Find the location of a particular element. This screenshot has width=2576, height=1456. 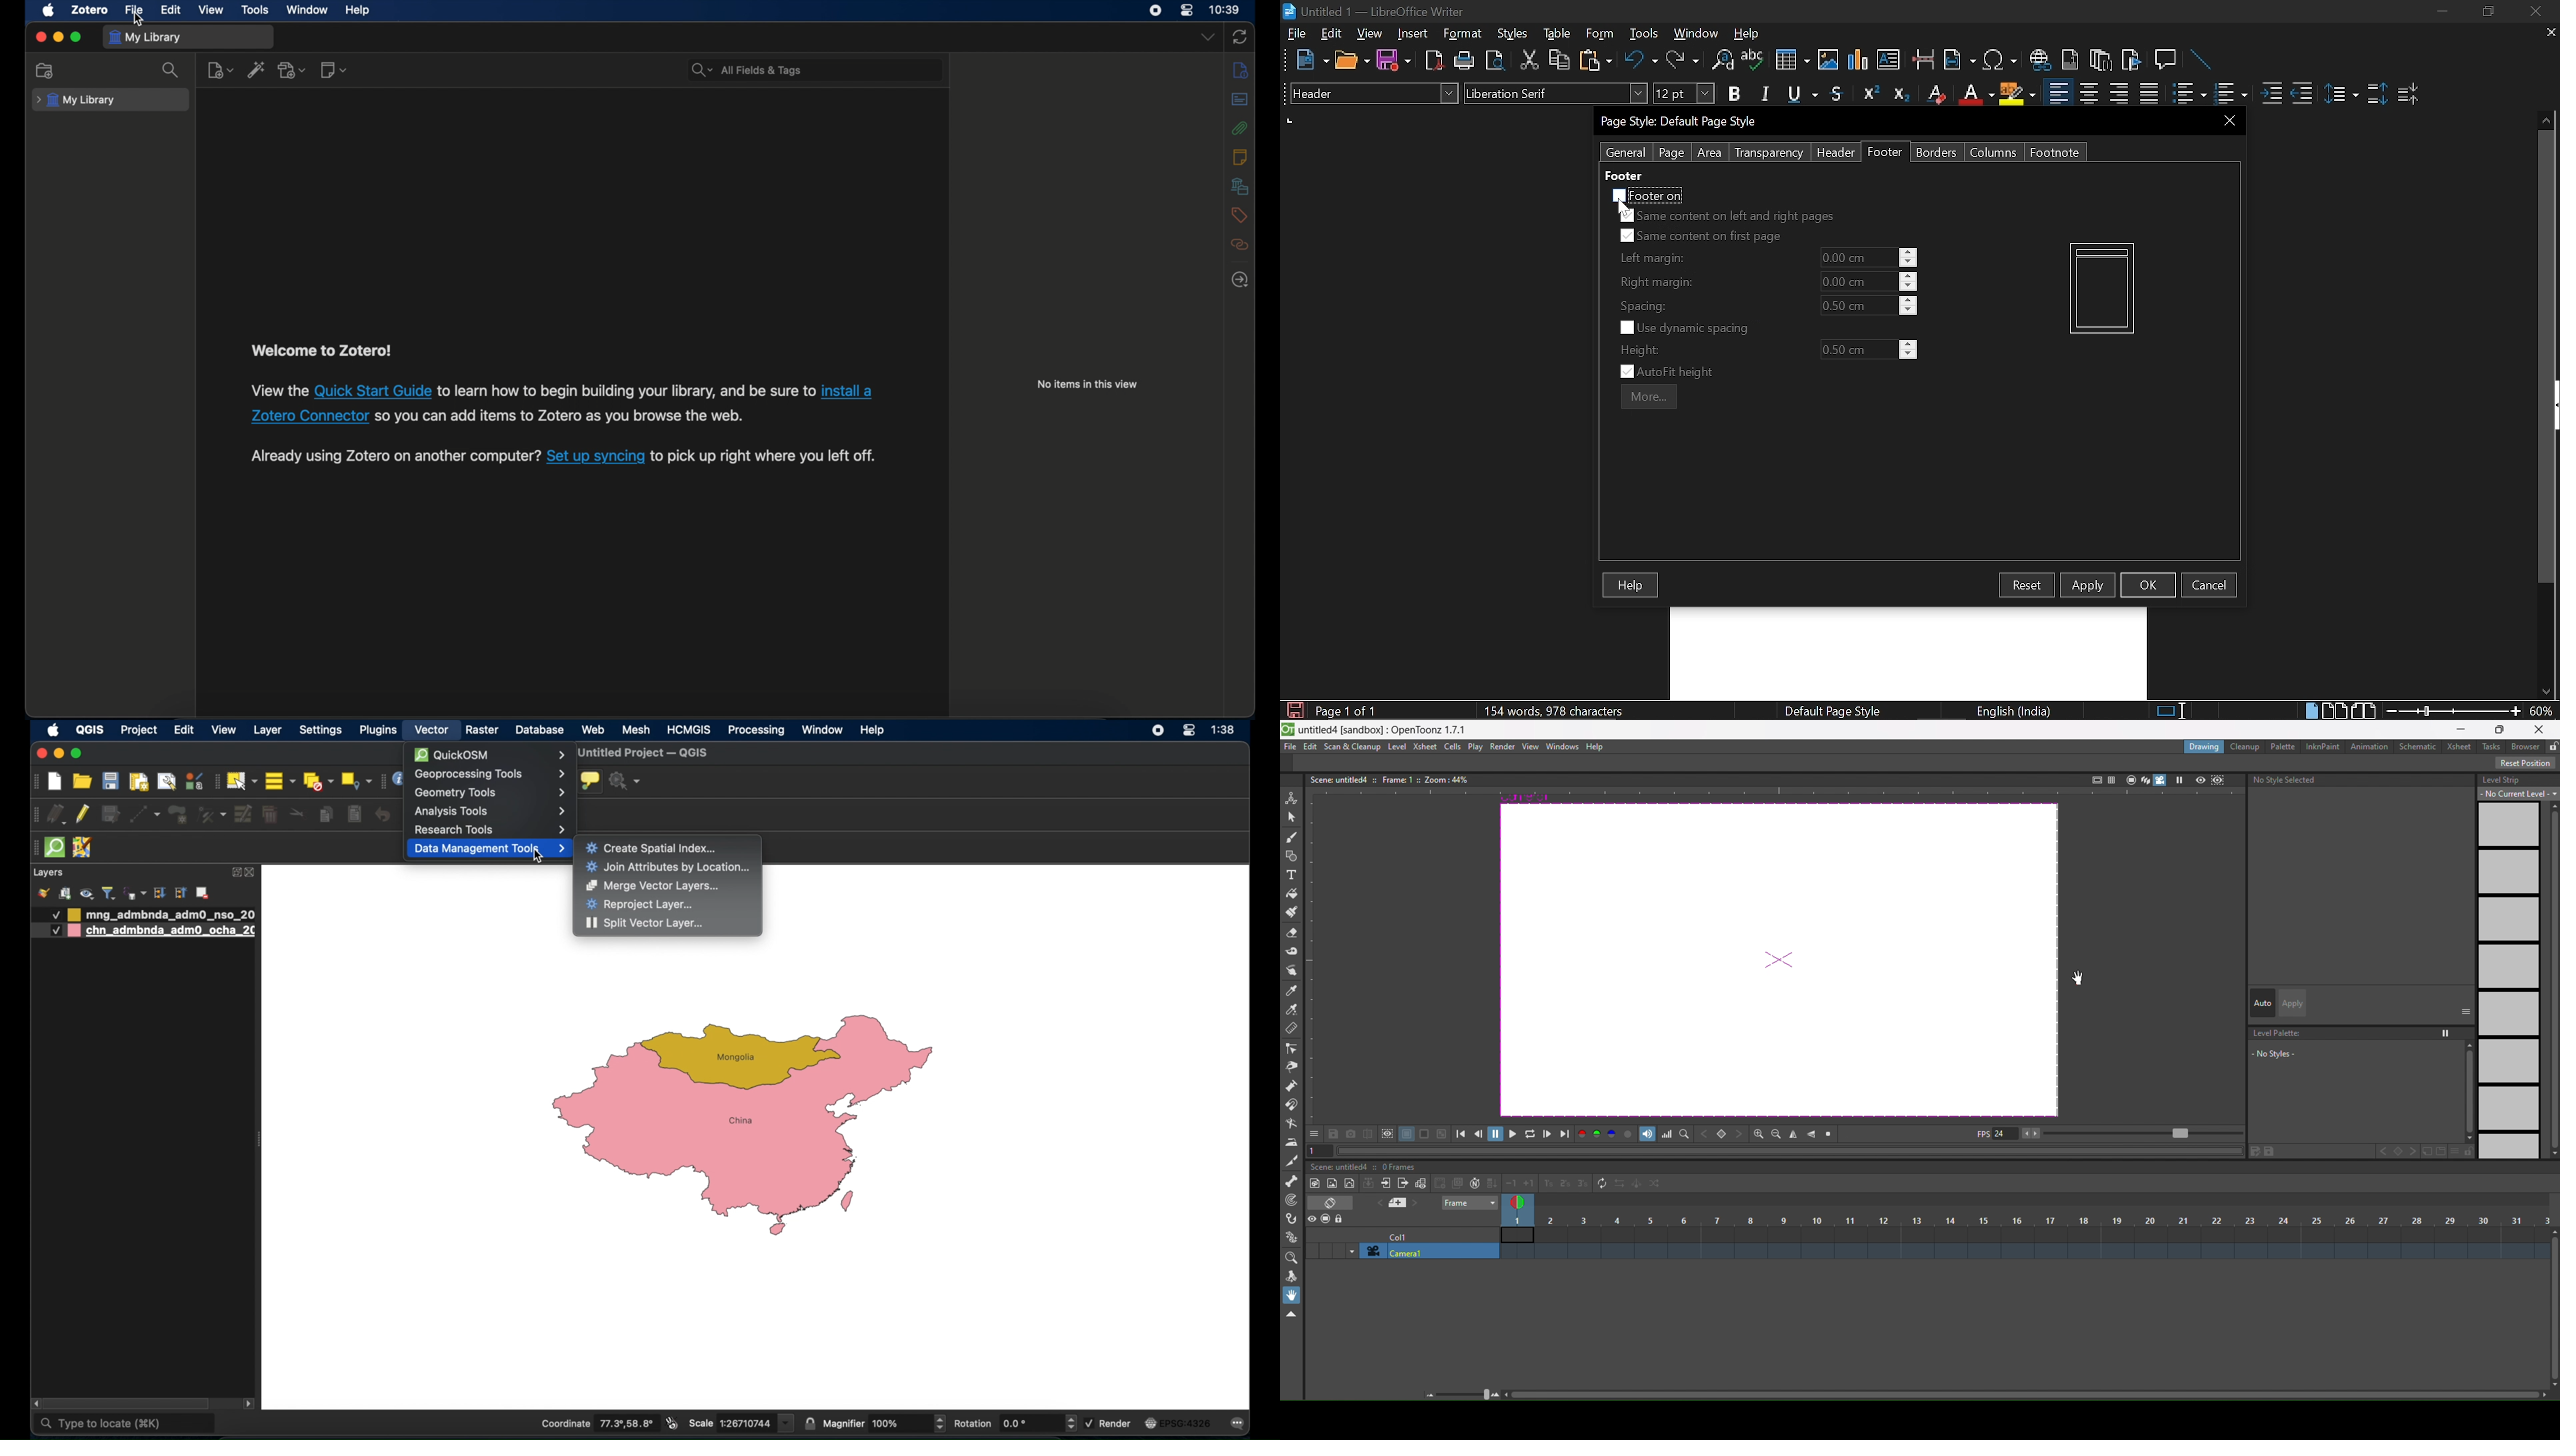

Help is located at coordinates (1632, 586).